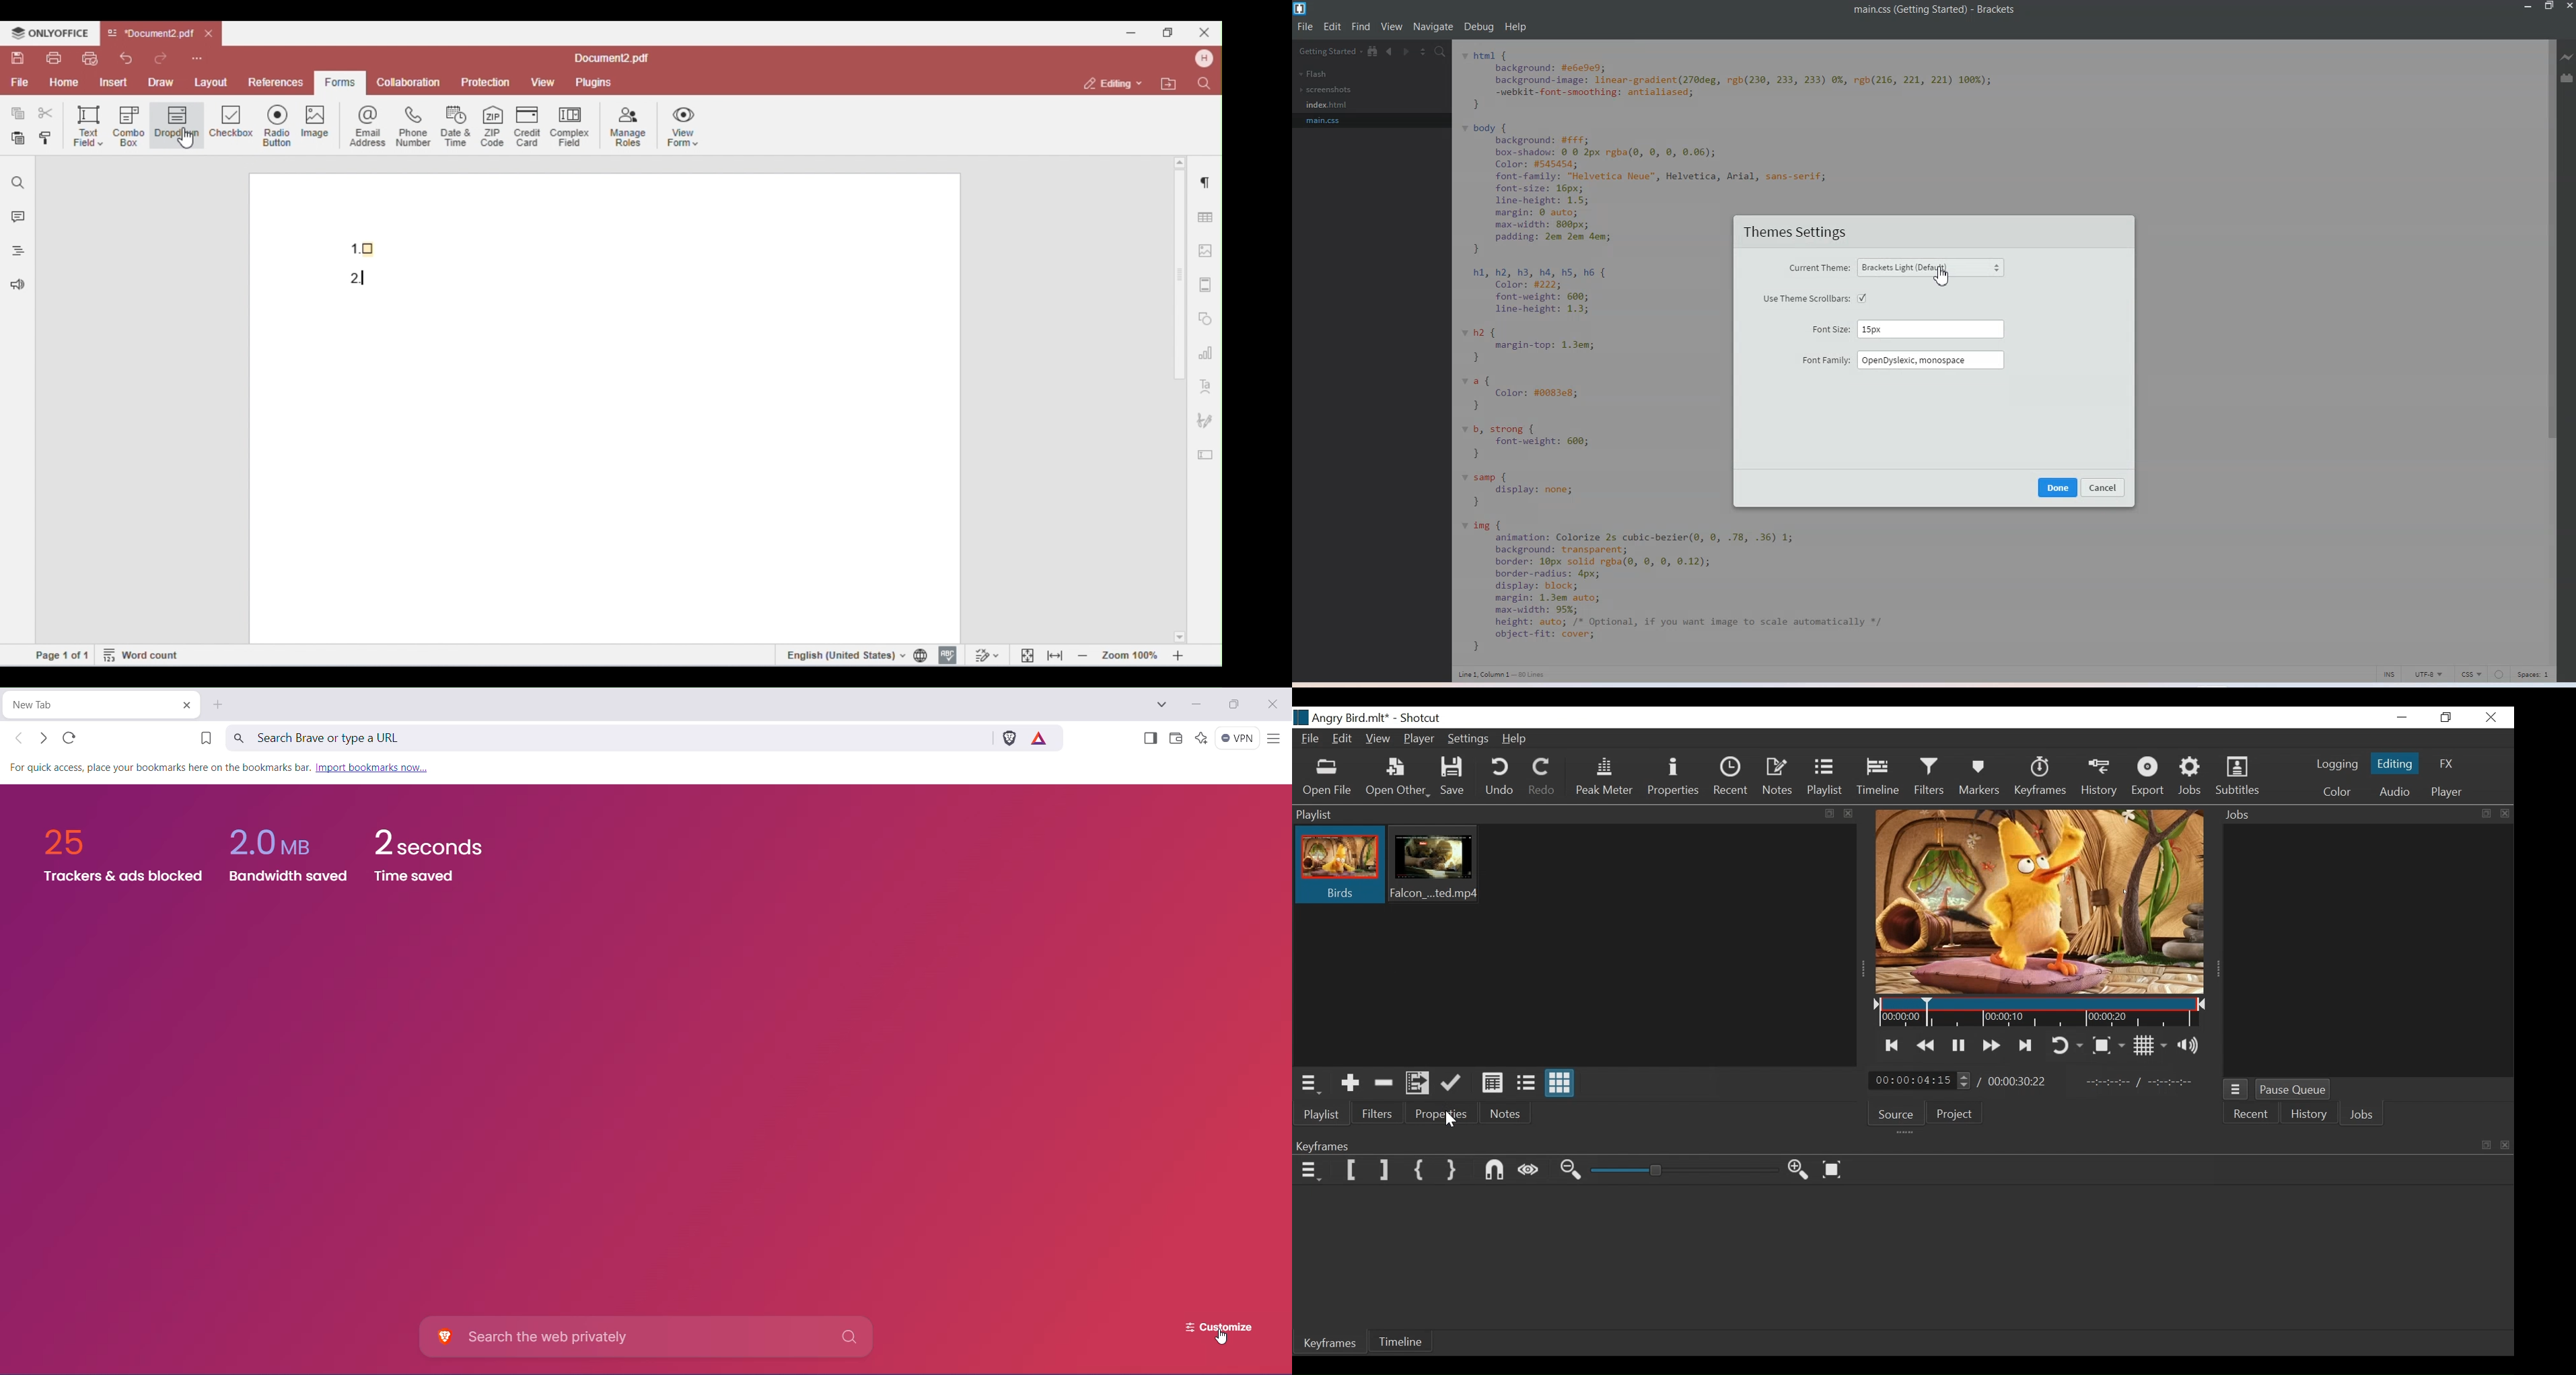  I want to click on Shotcut, so click(1421, 718).